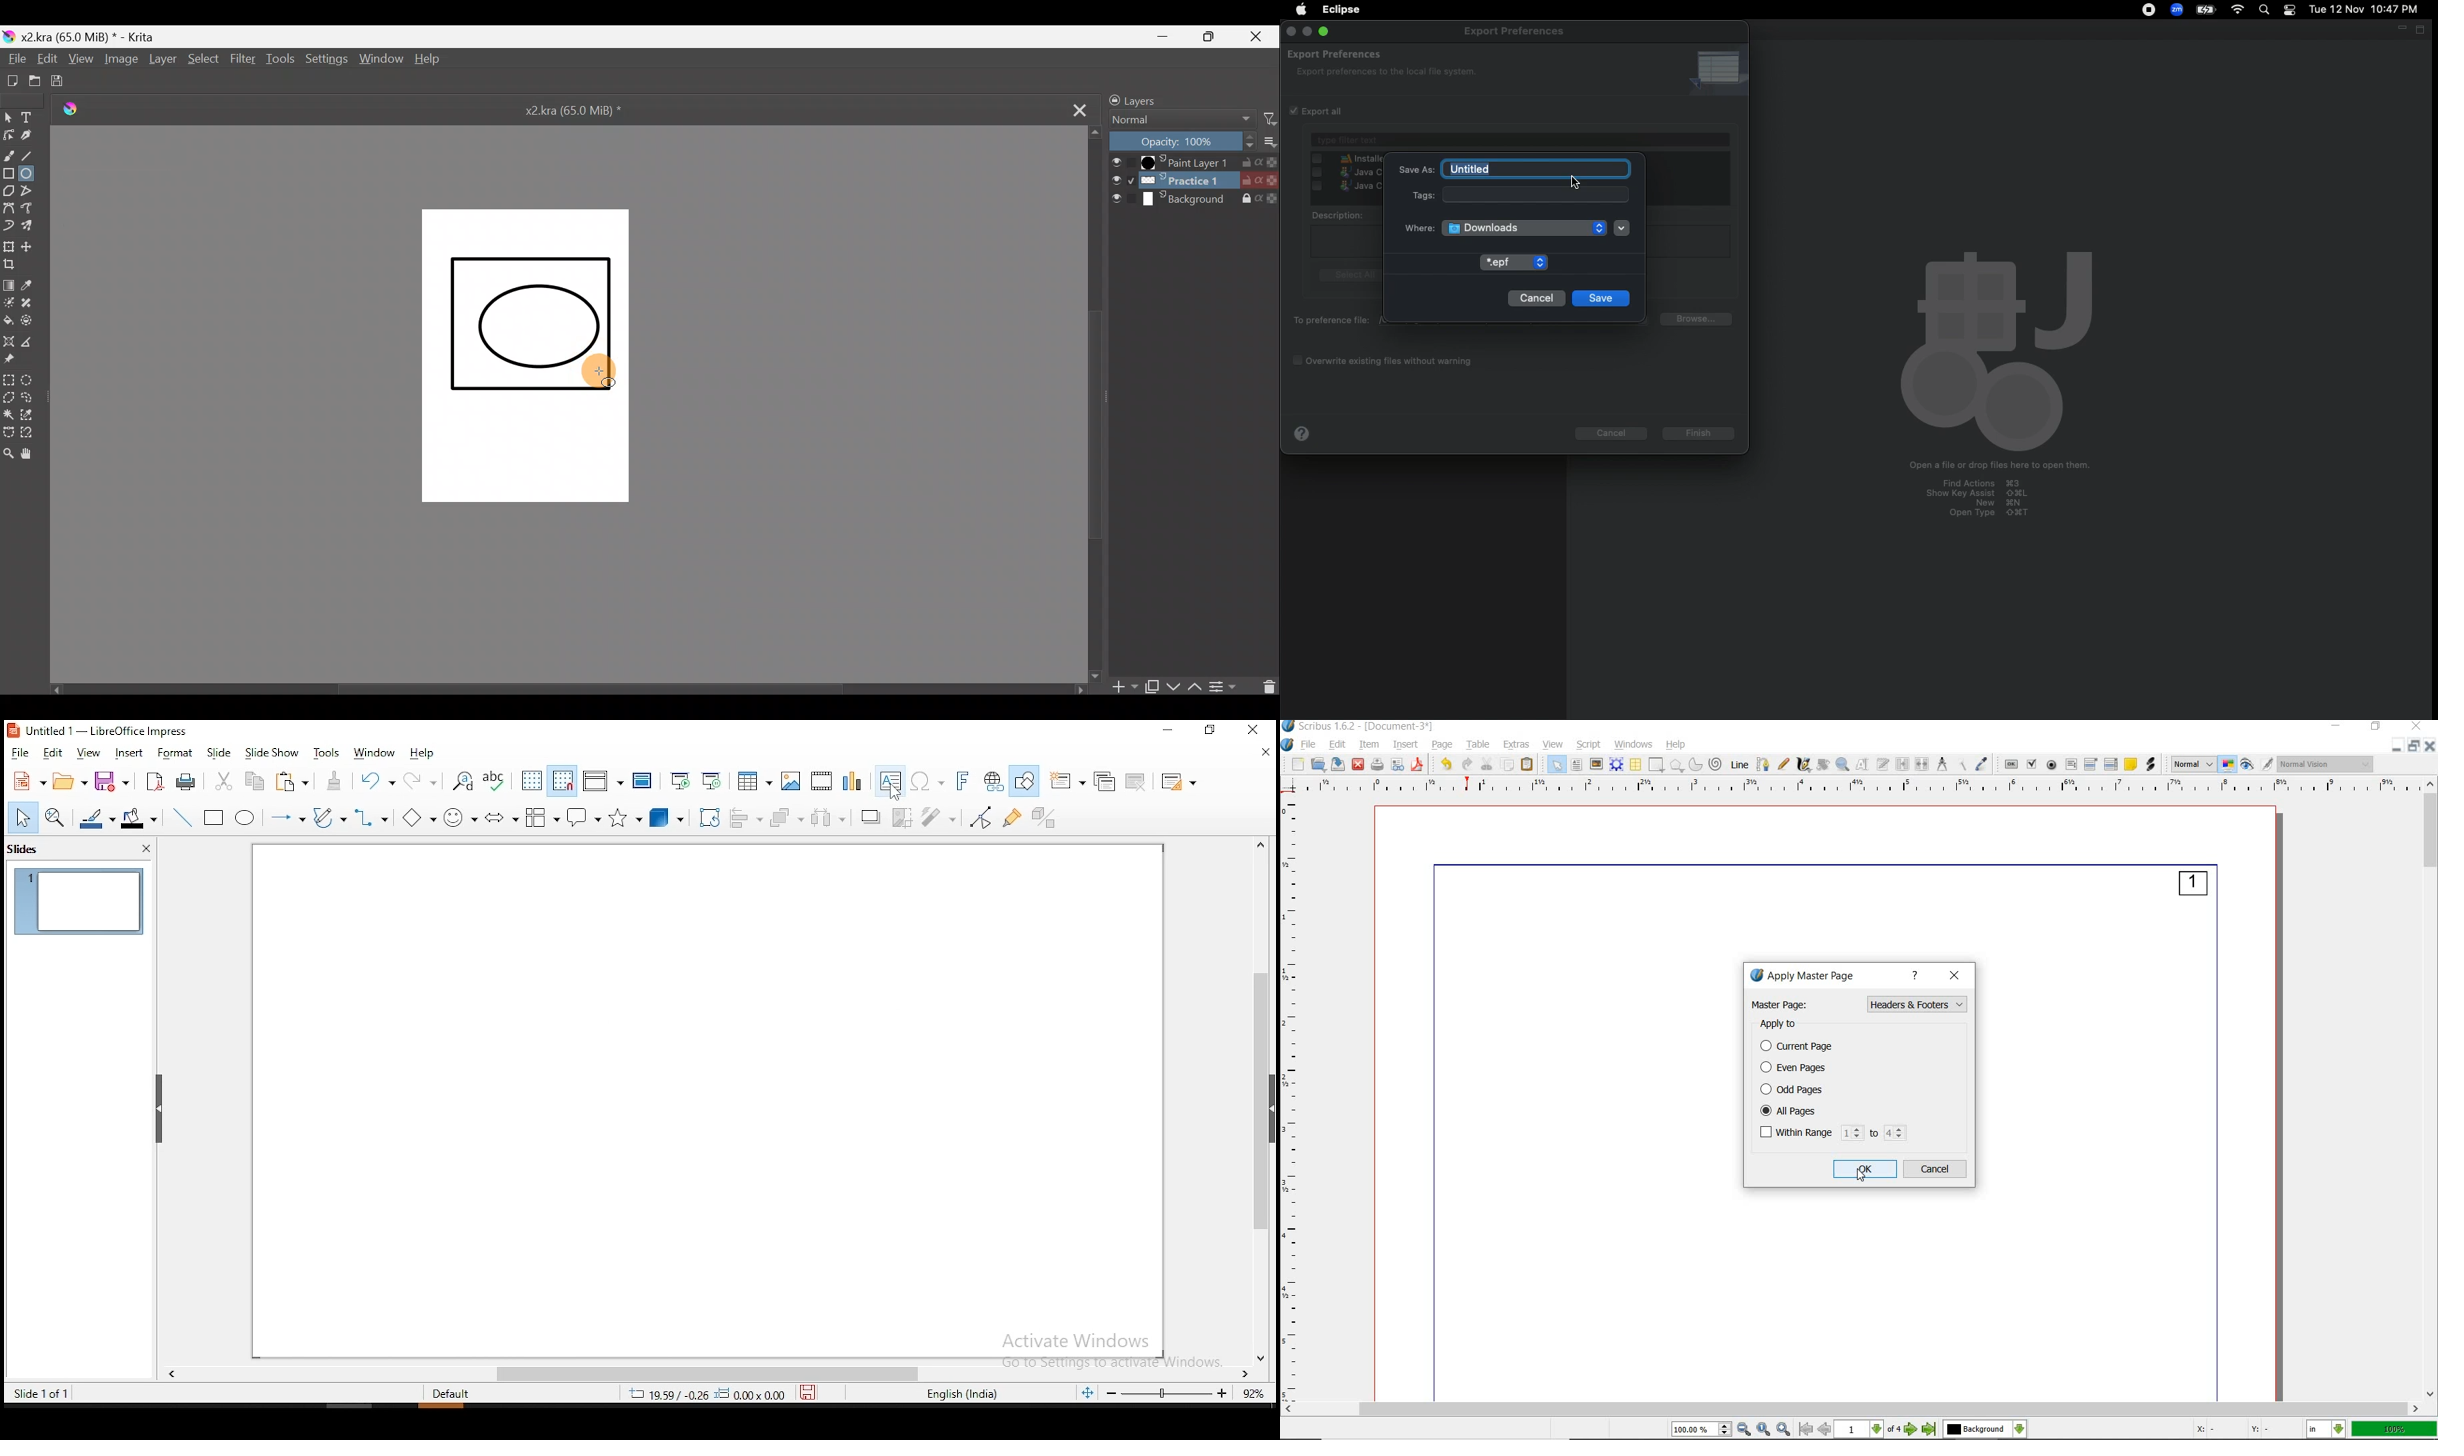  What do you see at coordinates (1918, 1043) in the screenshot?
I see `page numbers` at bounding box center [1918, 1043].